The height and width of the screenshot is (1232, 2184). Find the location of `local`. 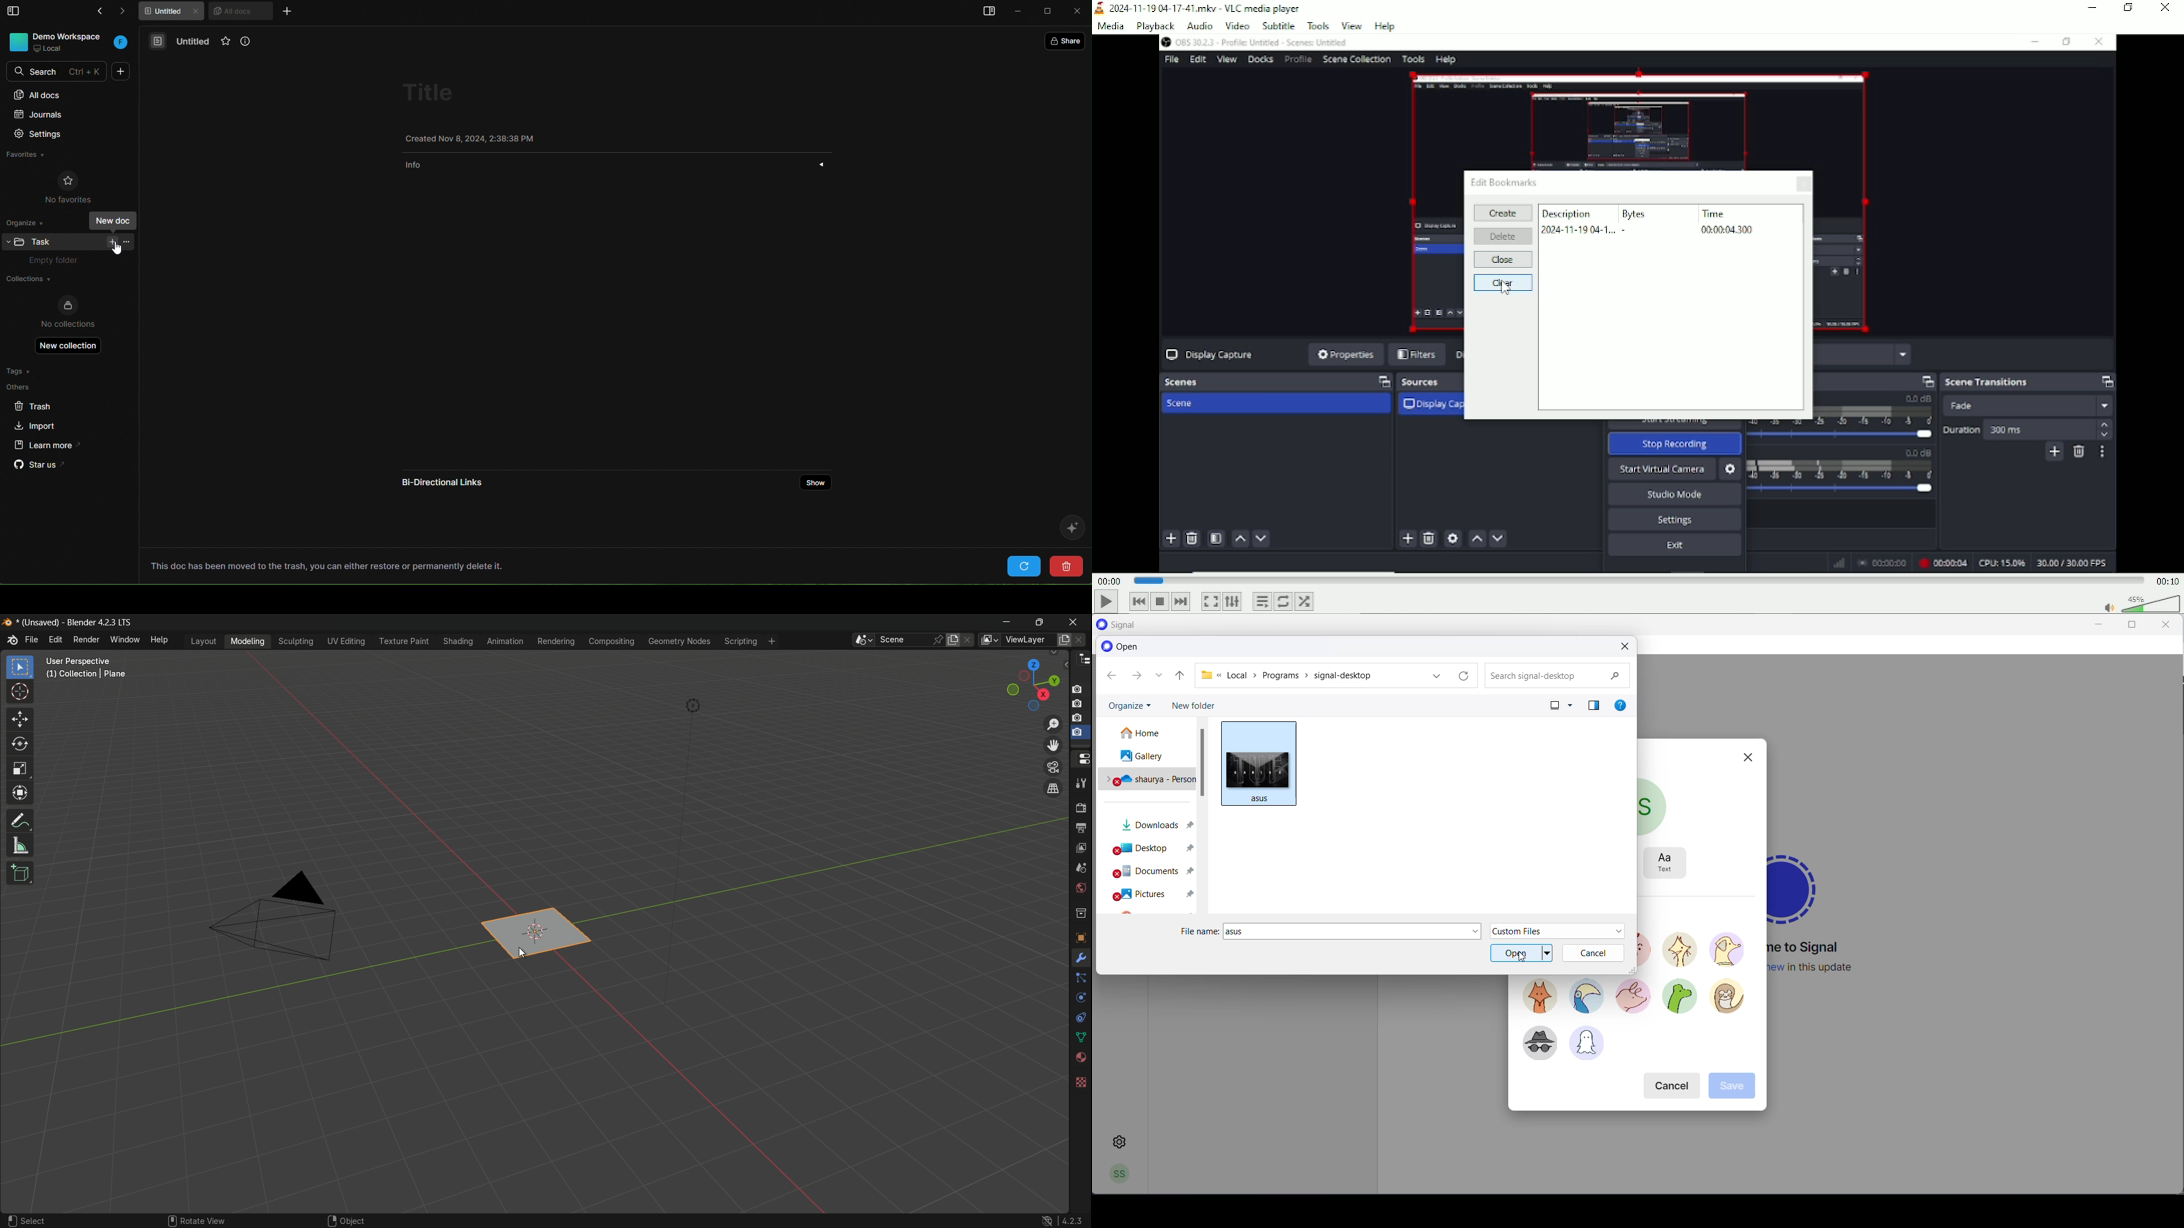

local is located at coordinates (49, 49).